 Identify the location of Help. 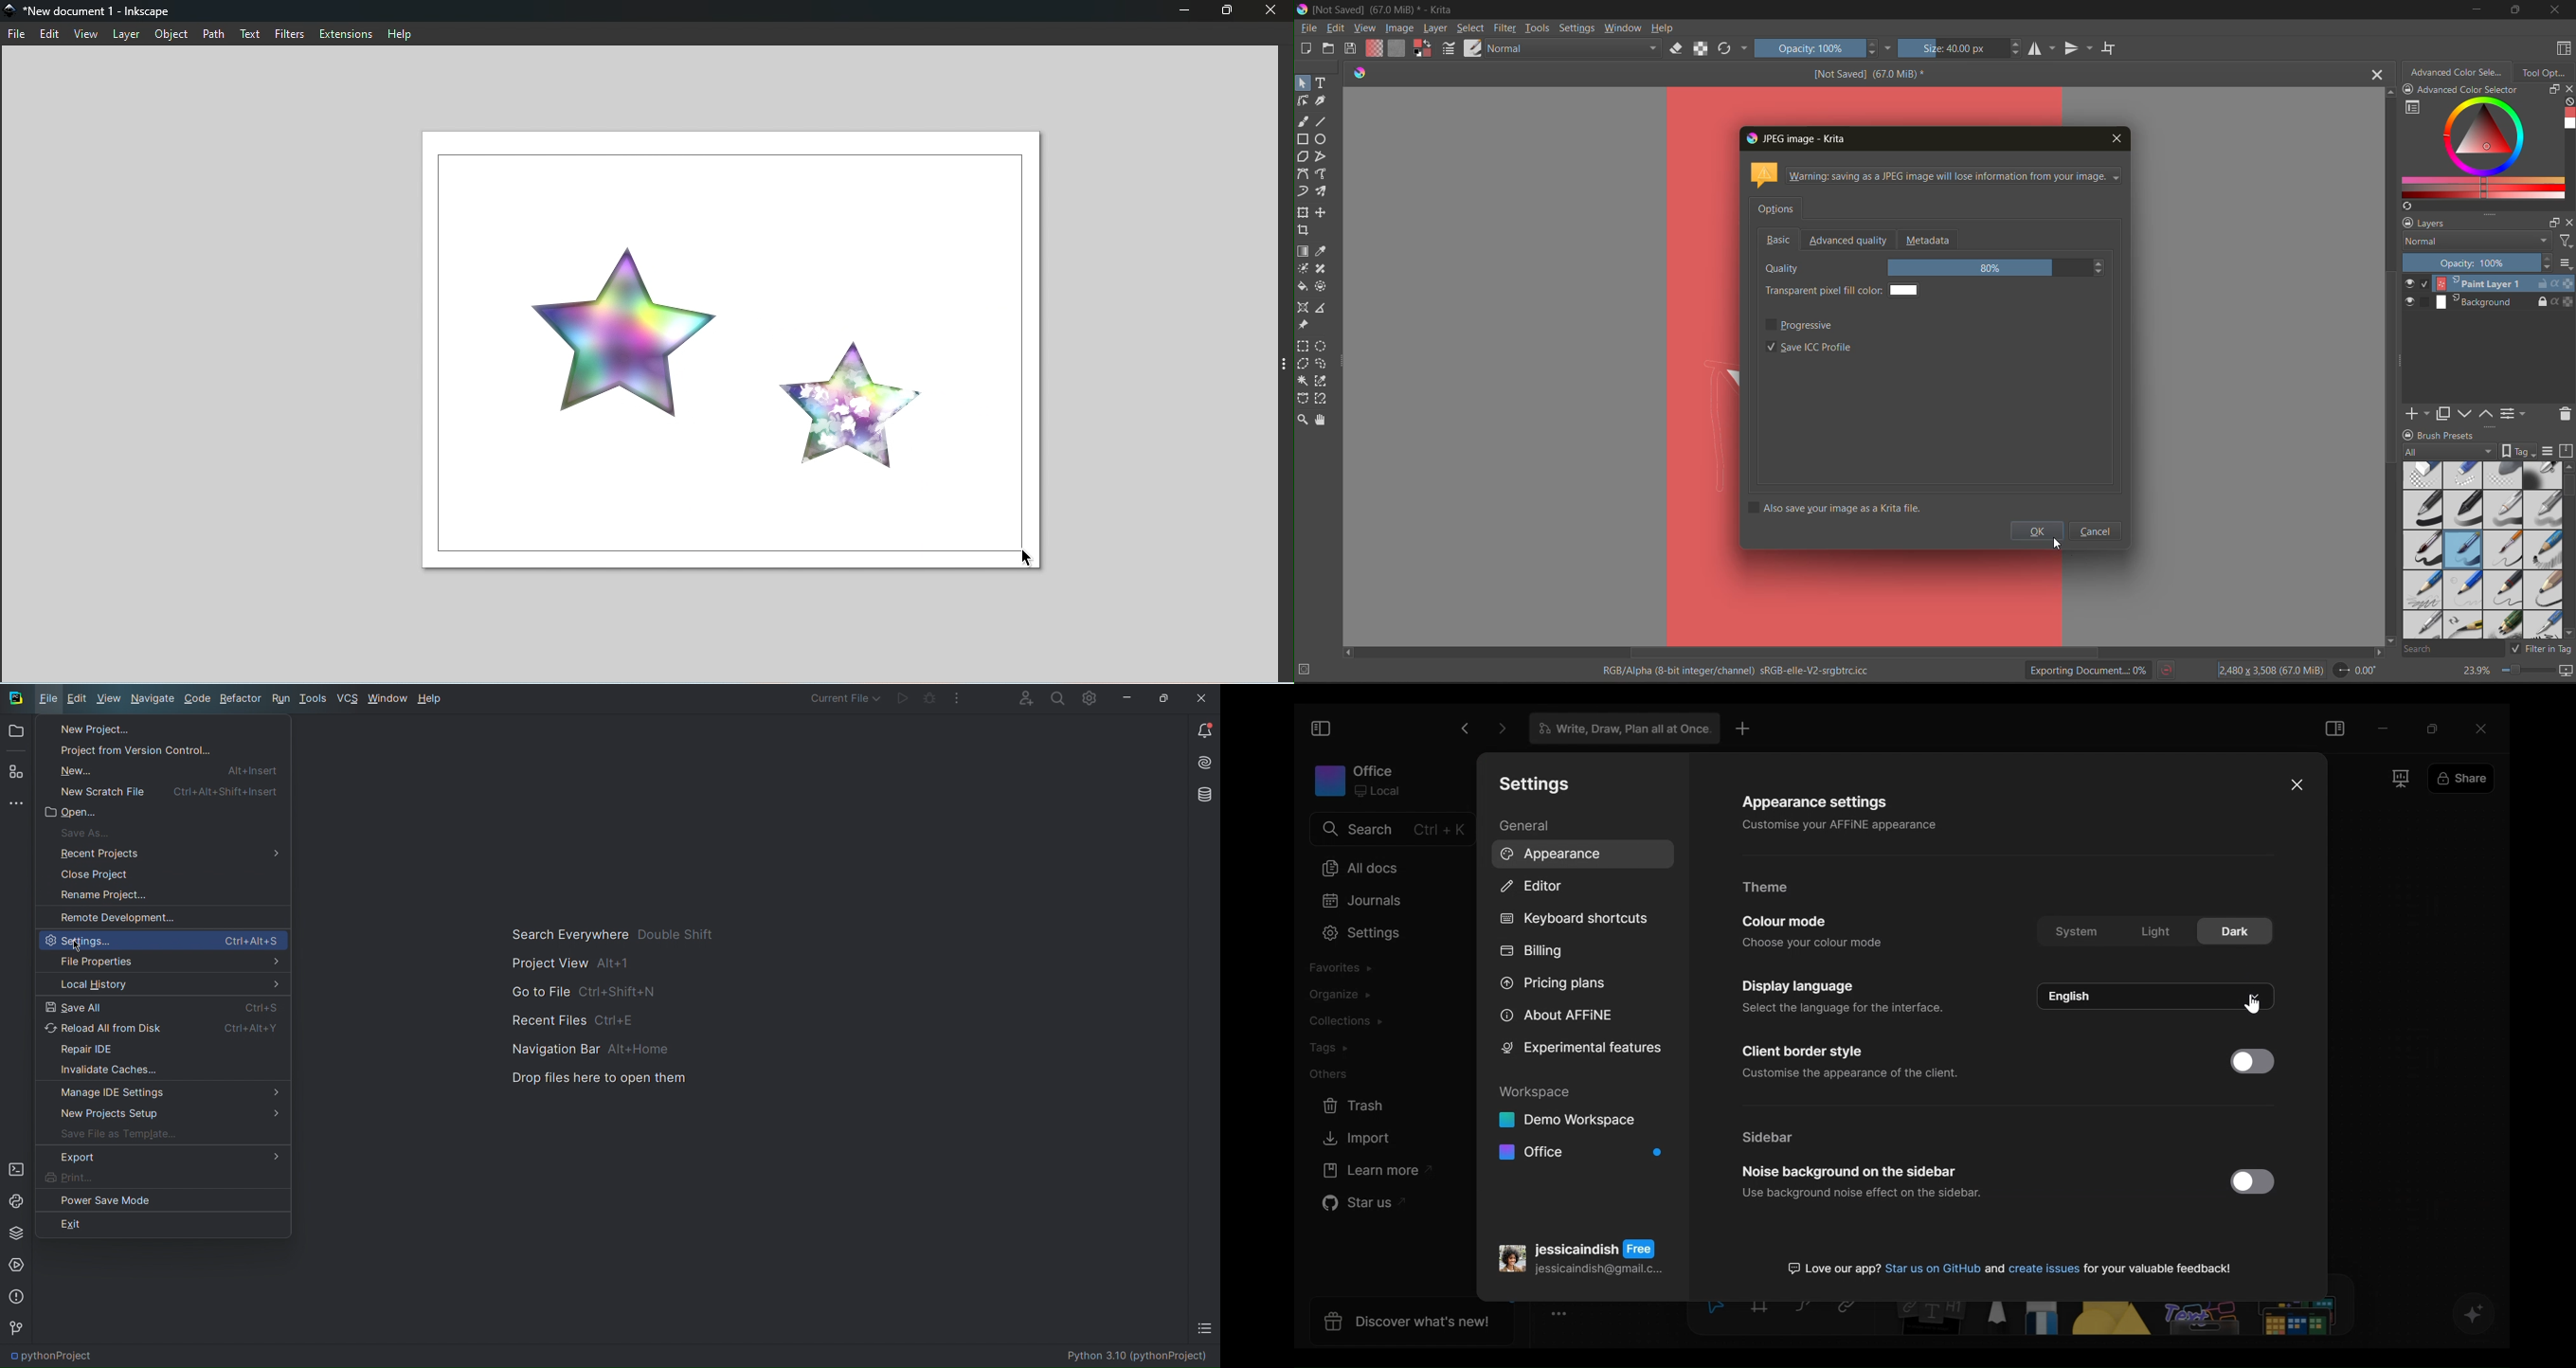
(405, 33).